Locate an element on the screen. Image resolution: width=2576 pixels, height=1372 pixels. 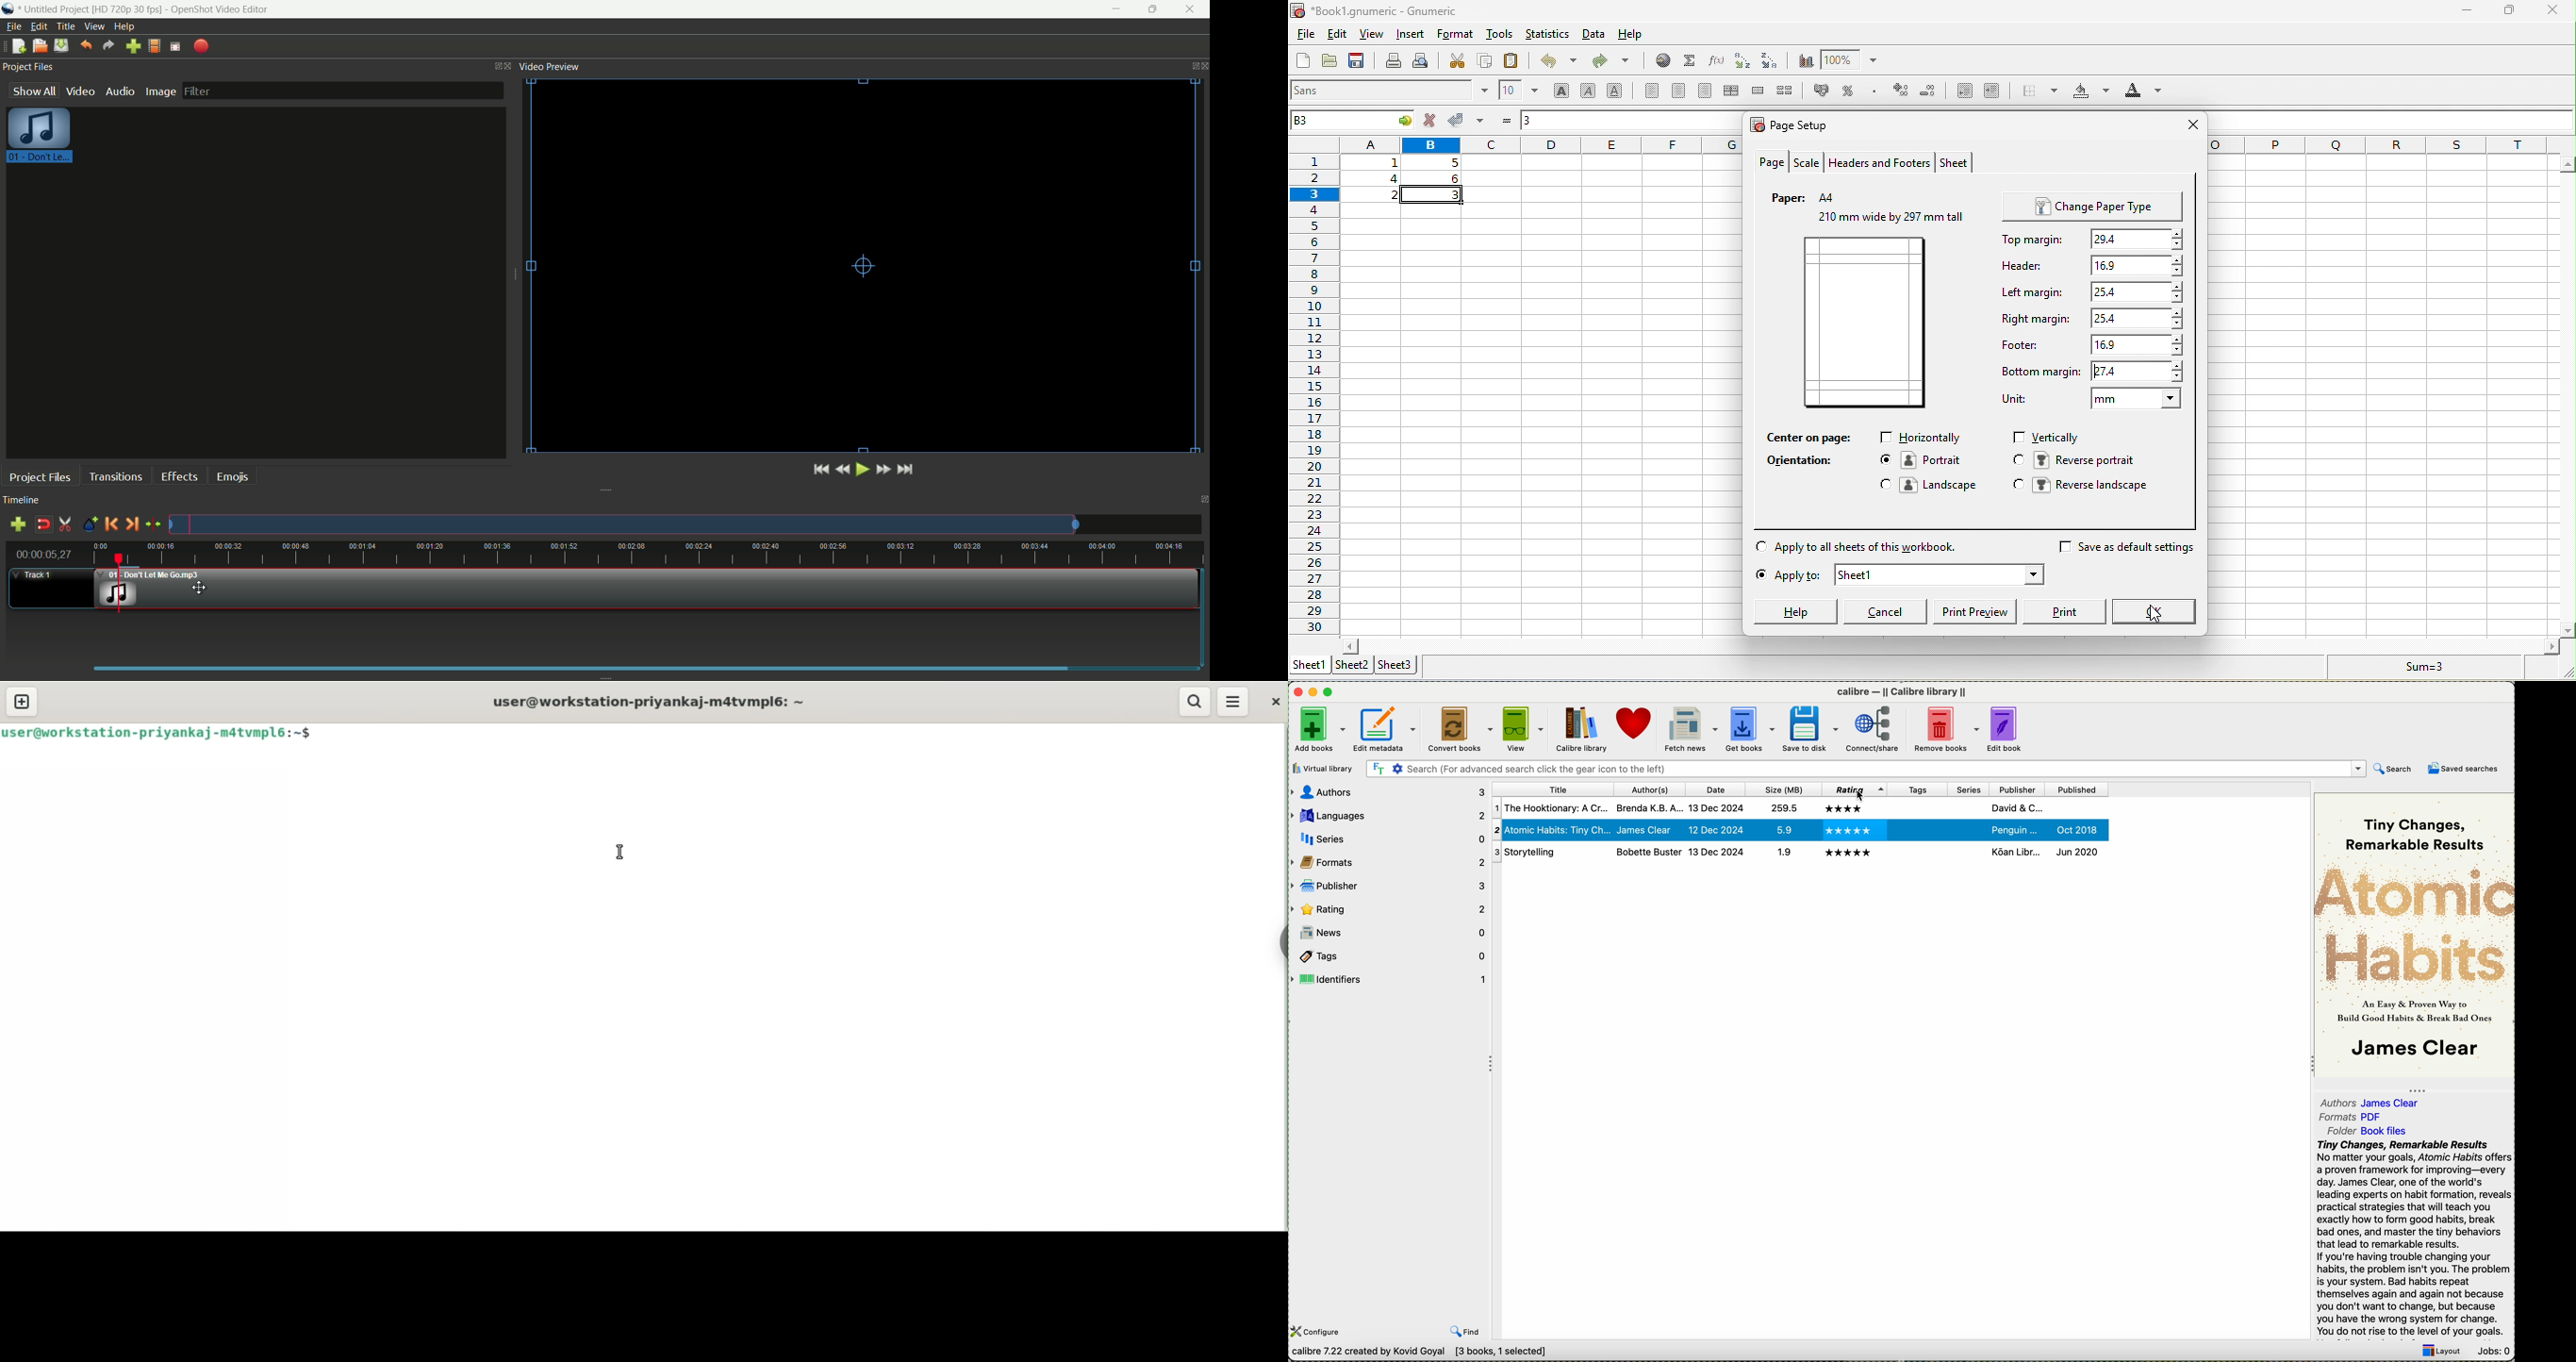
sheet 2 is located at coordinates (1355, 665).